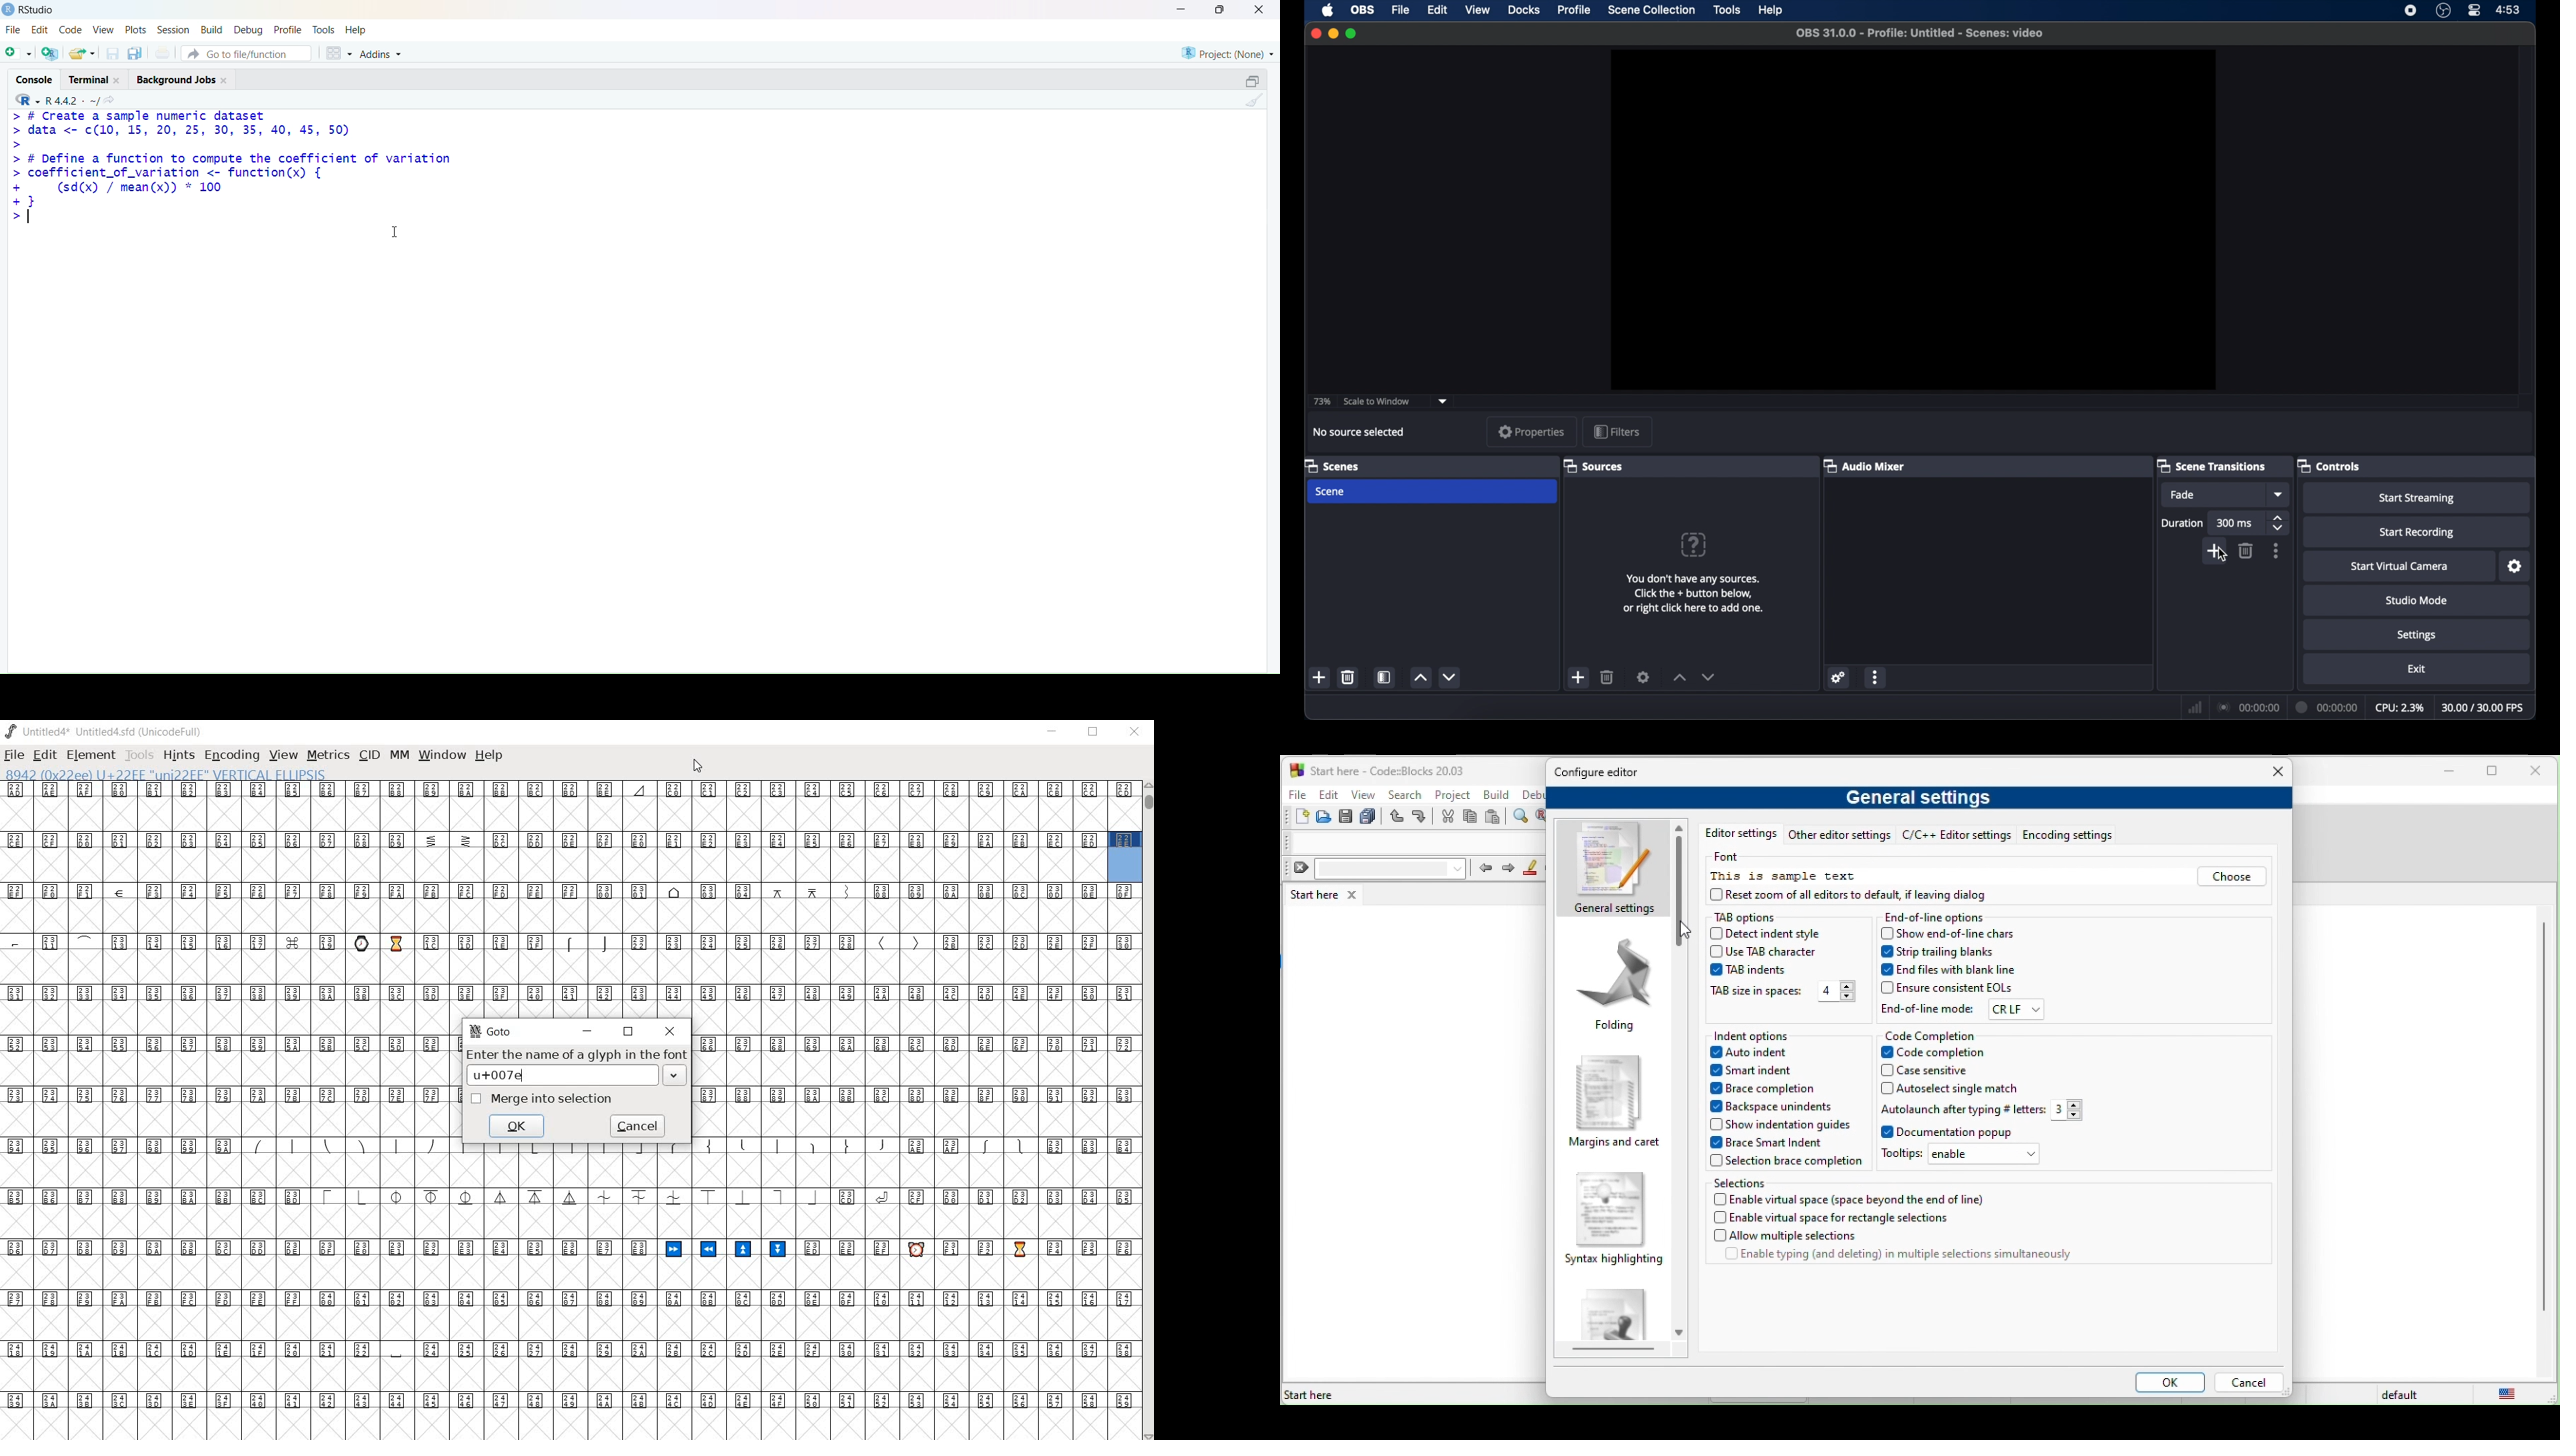 The width and height of the screenshot is (2576, 1456). I want to click on use tab character, so click(1769, 952).